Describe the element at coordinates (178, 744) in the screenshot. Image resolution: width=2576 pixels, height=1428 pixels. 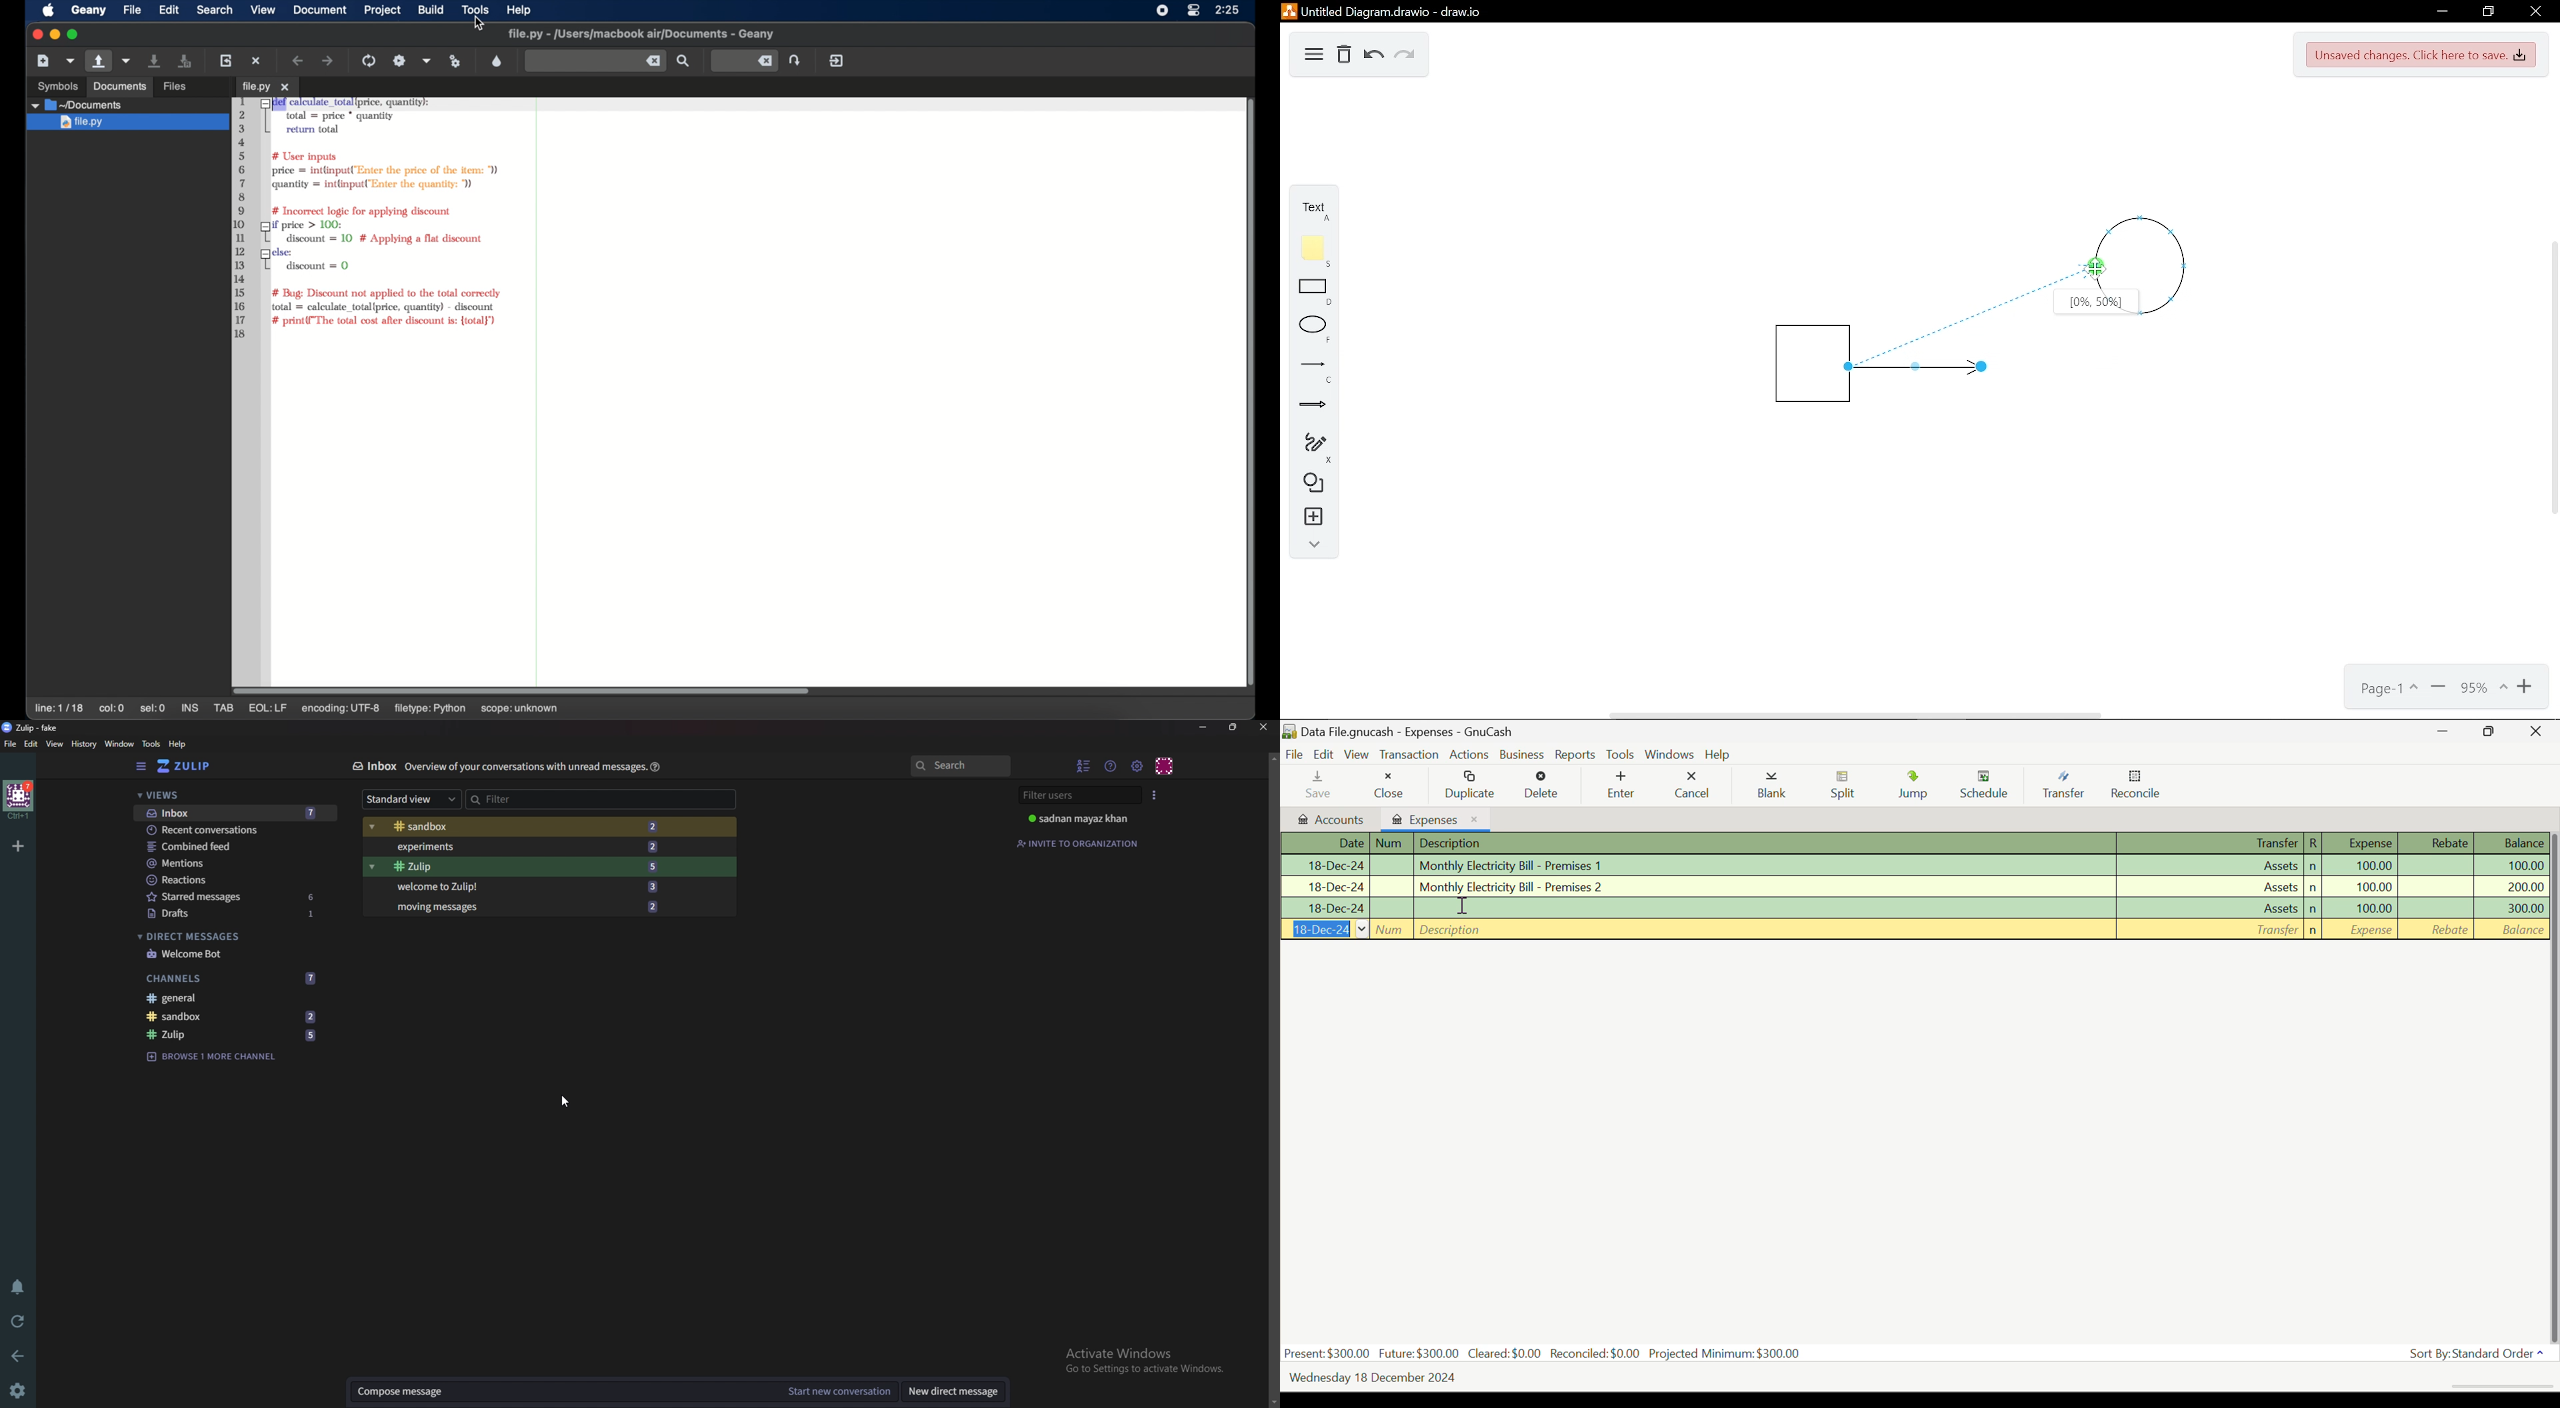
I see `help` at that location.